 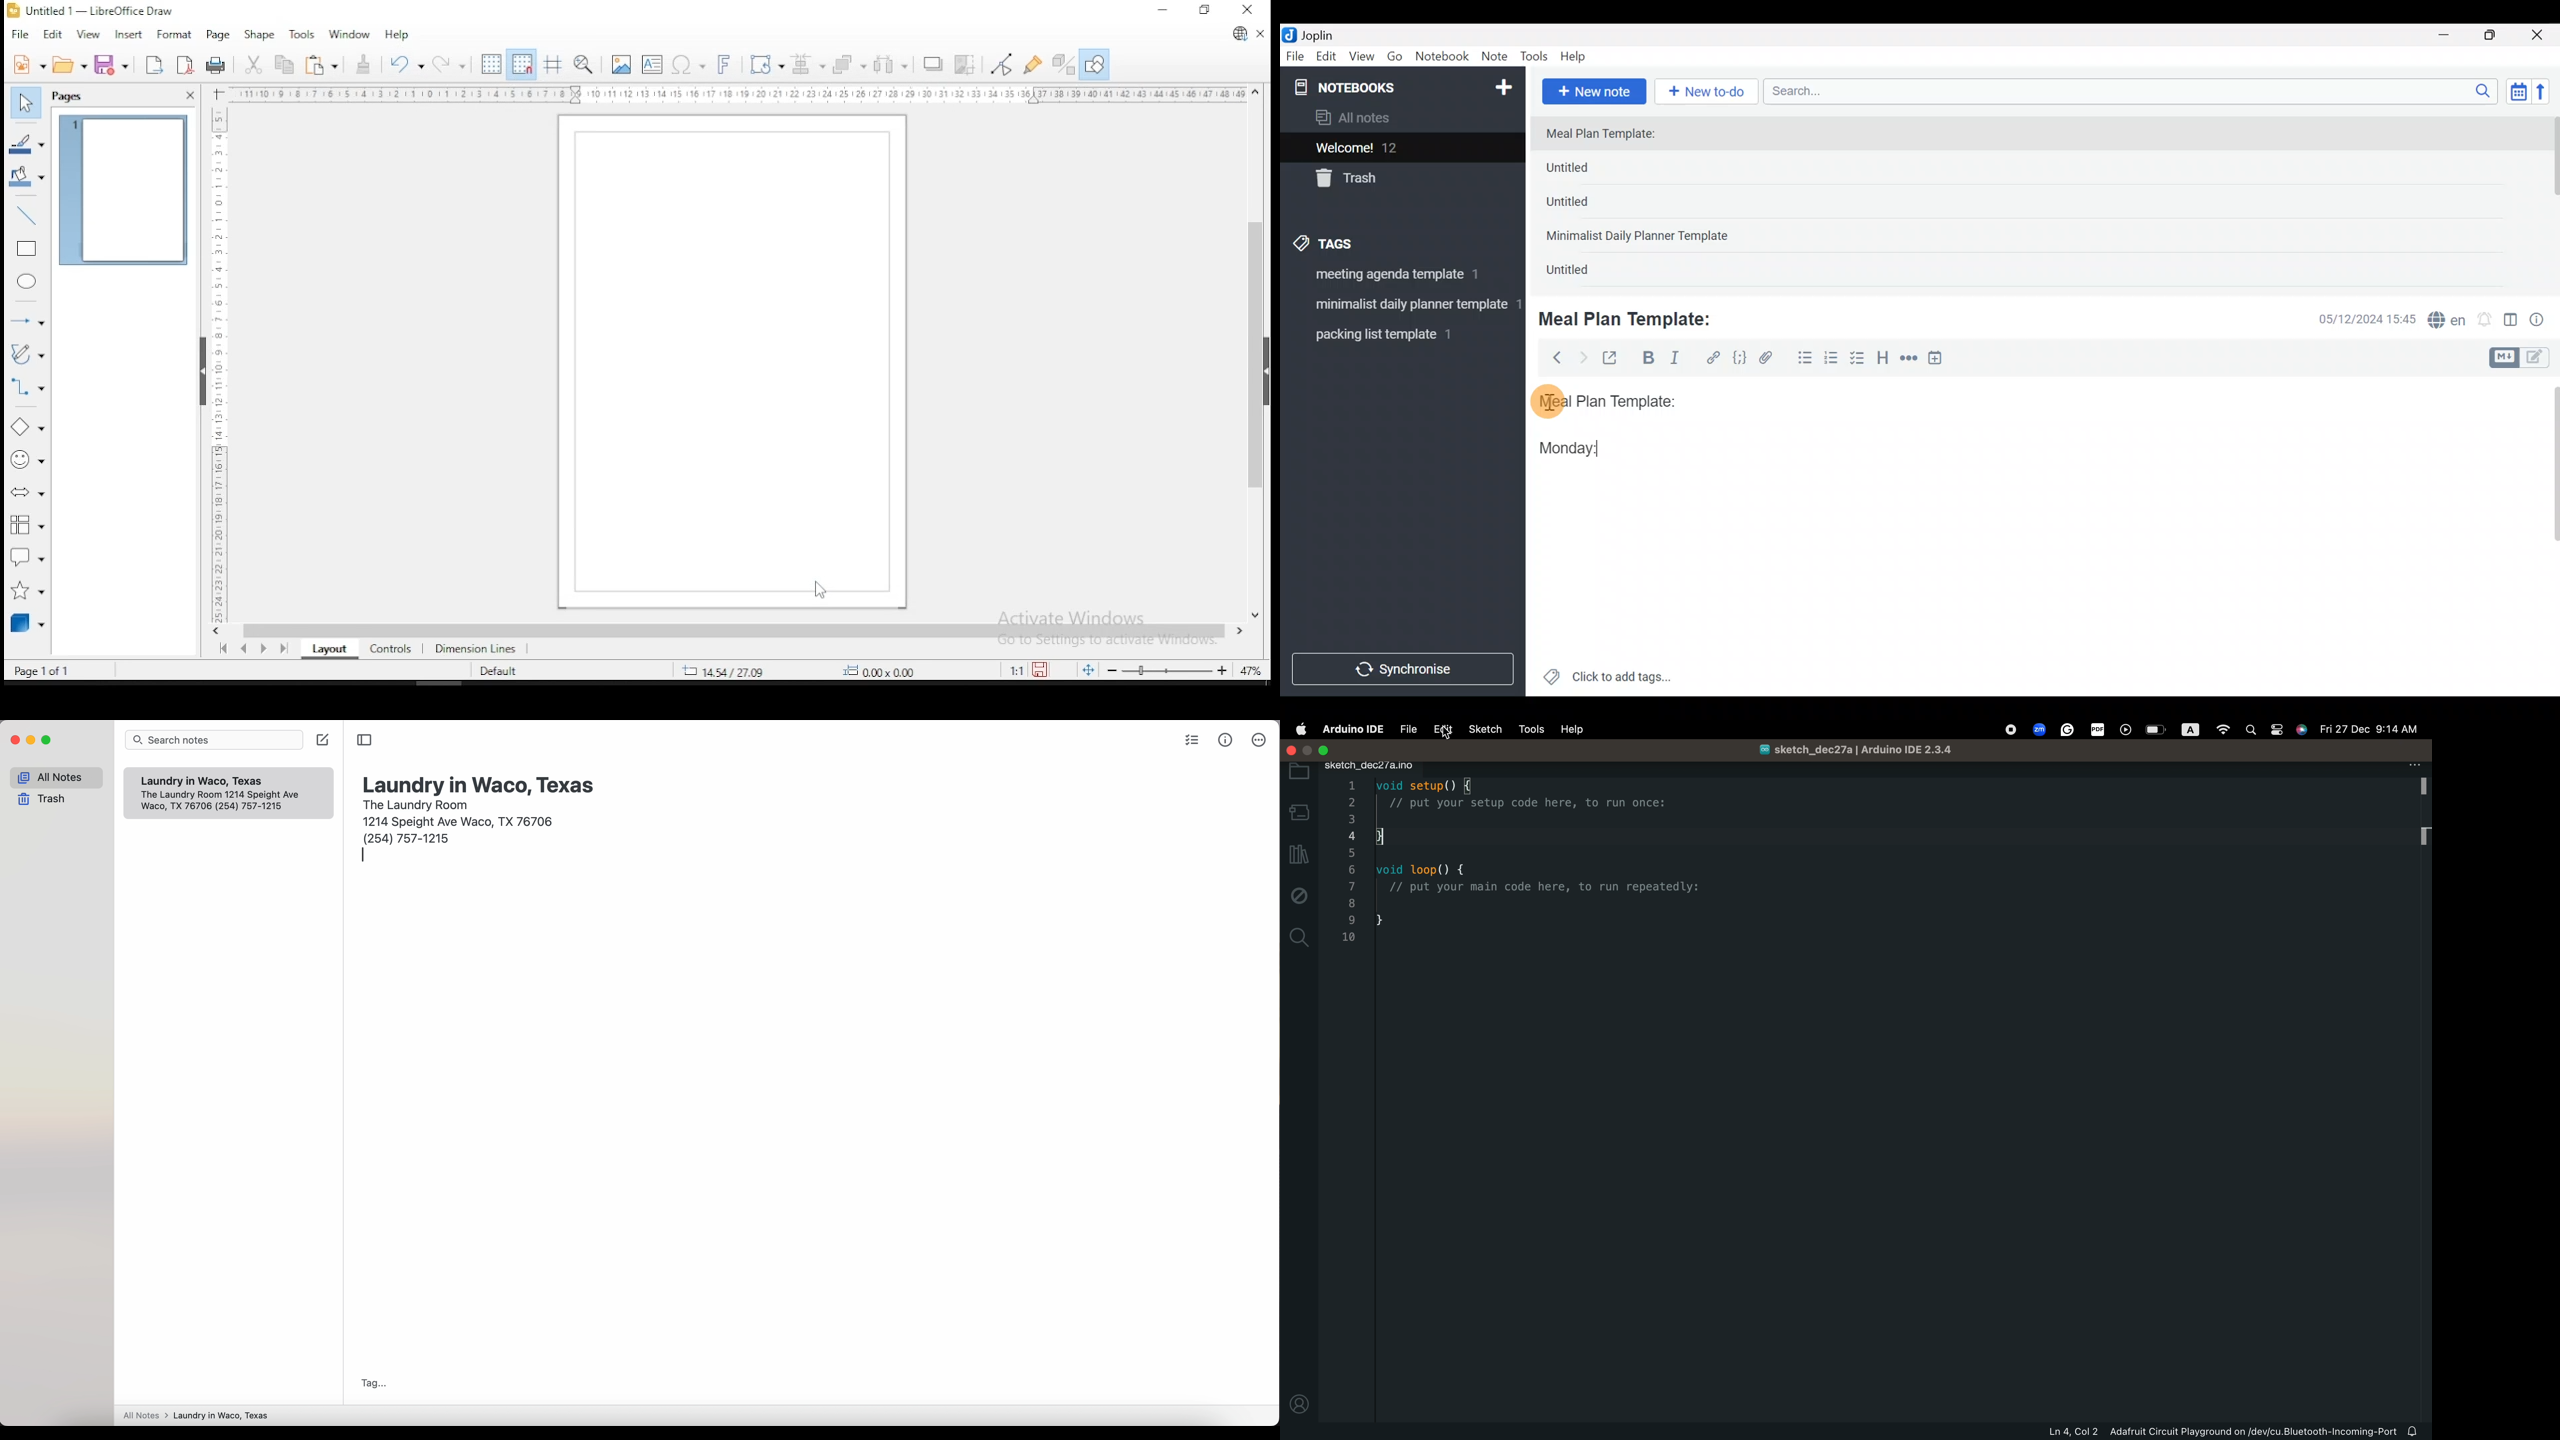 I want to click on view, so click(x=89, y=36).